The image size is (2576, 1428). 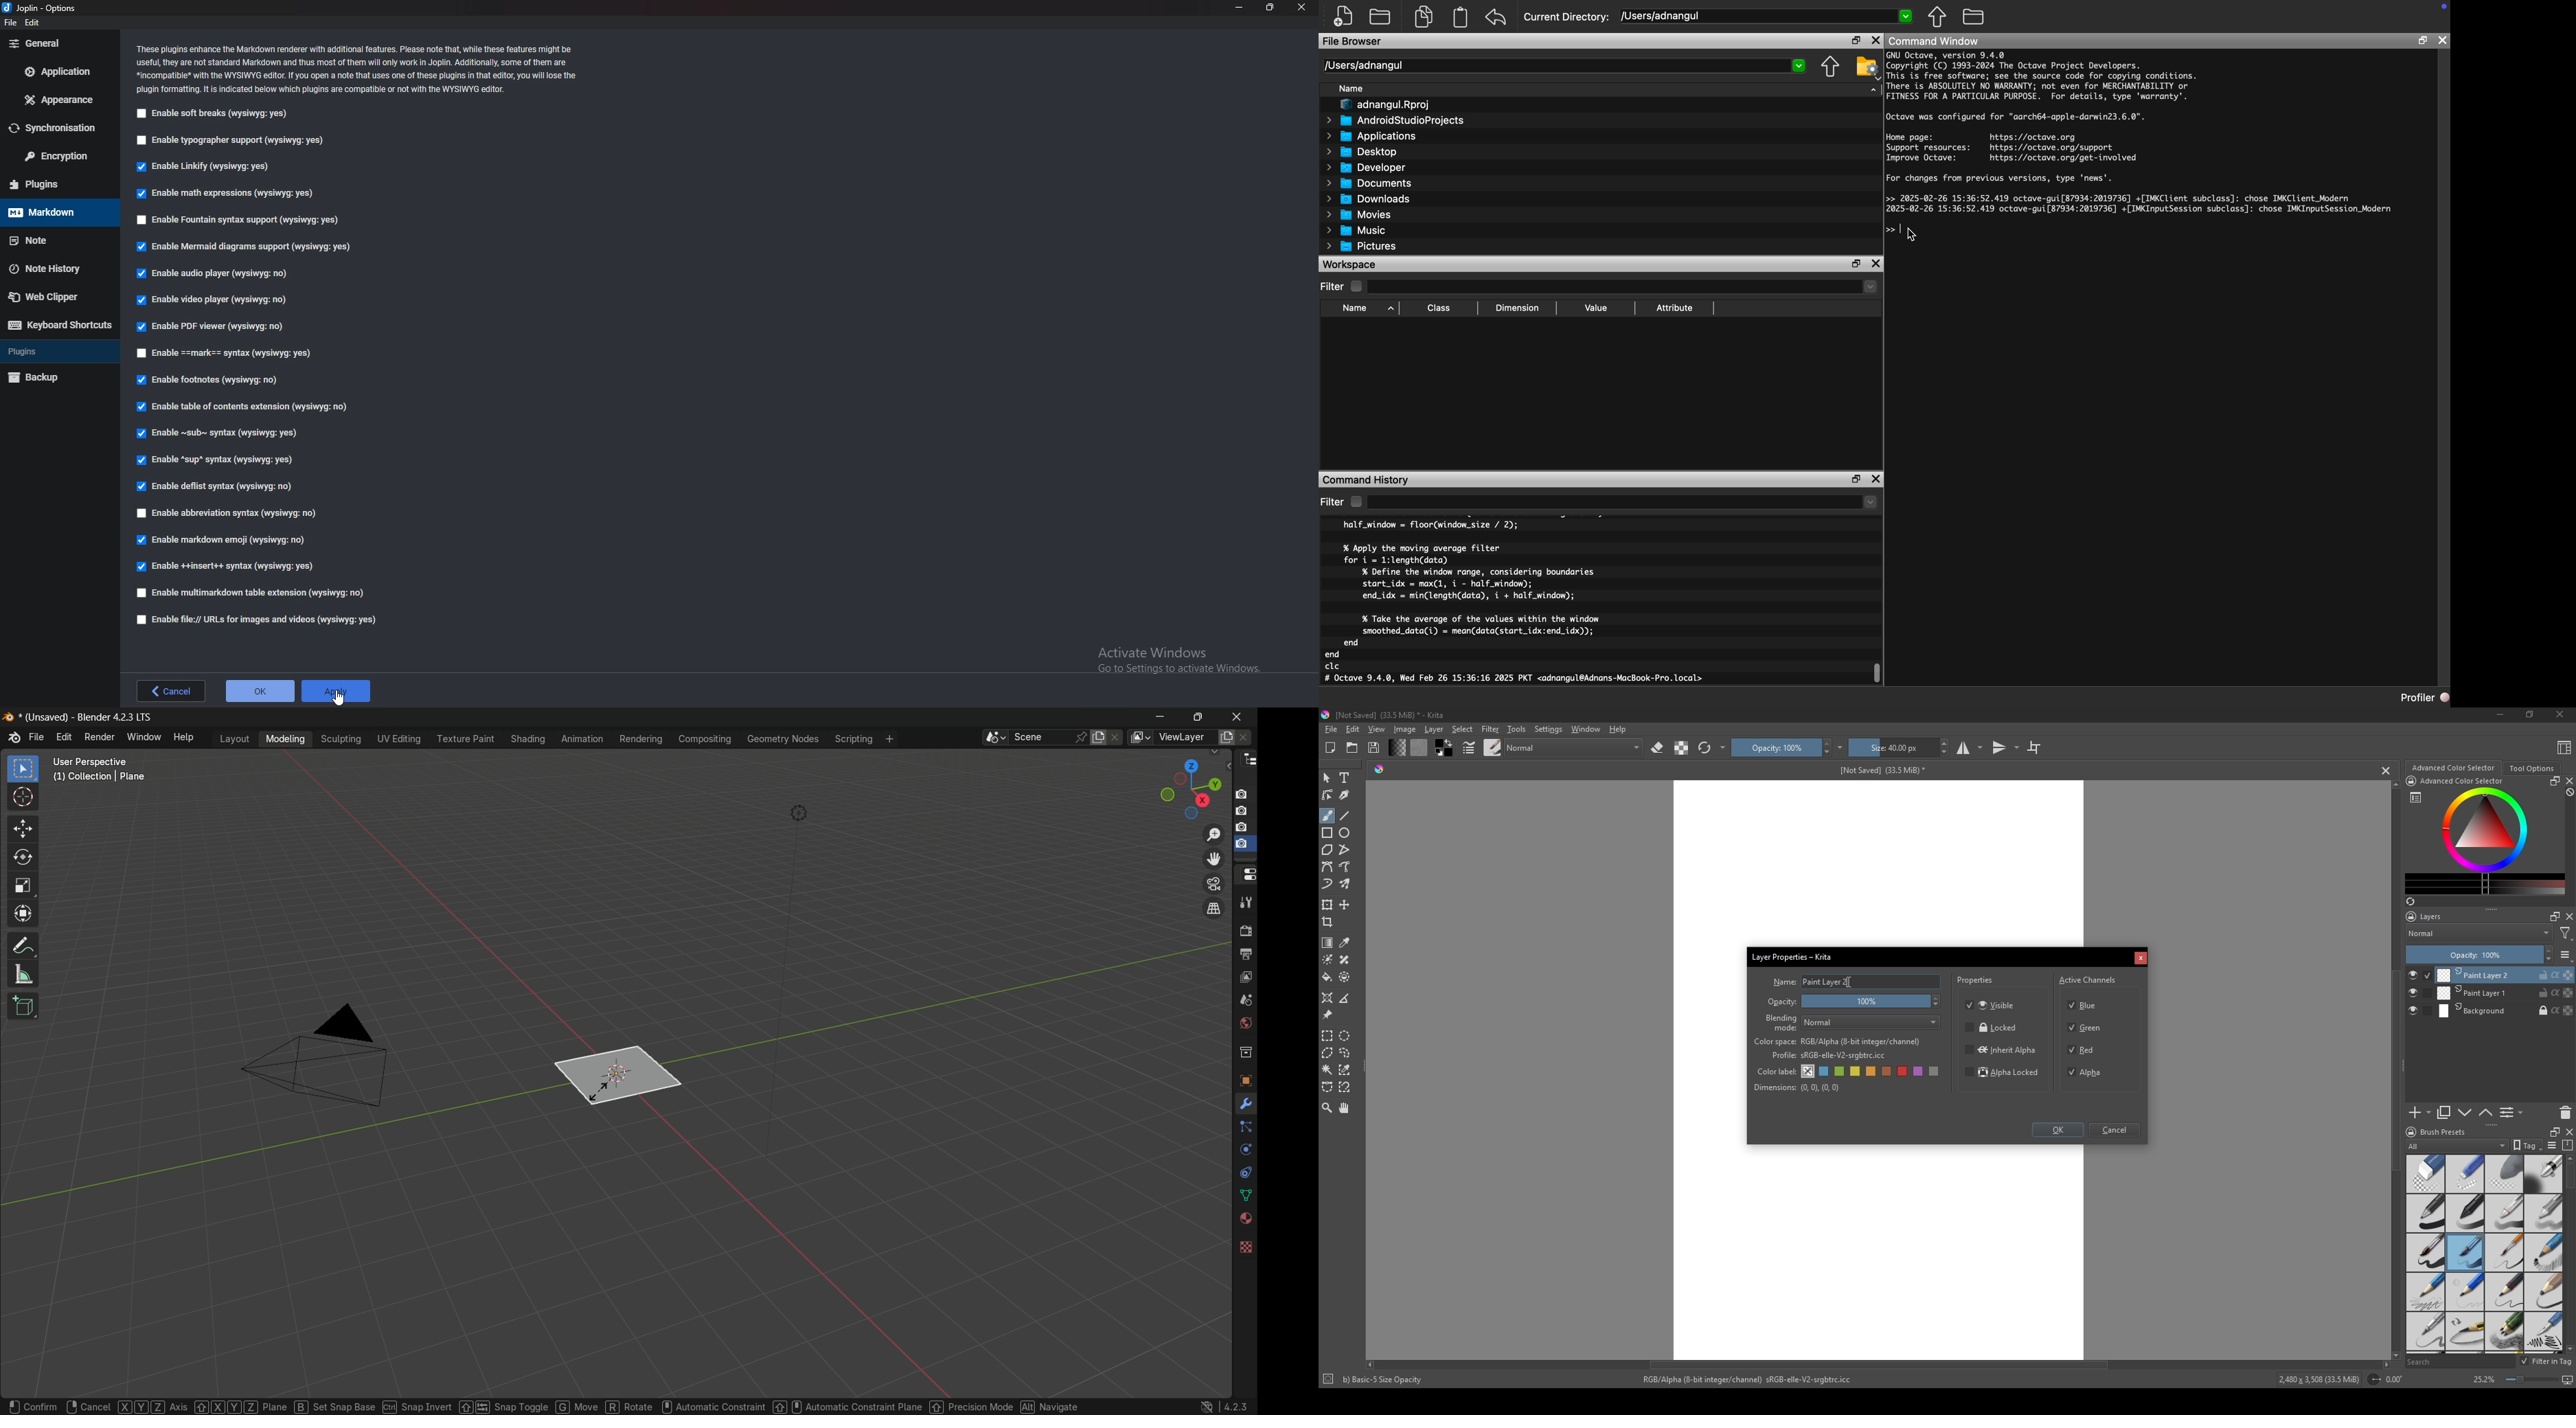 What do you see at coordinates (1390, 715) in the screenshot?
I see `[Not Saved] (33.5 MiB) - Krita` at bounding box center [1390, 715].